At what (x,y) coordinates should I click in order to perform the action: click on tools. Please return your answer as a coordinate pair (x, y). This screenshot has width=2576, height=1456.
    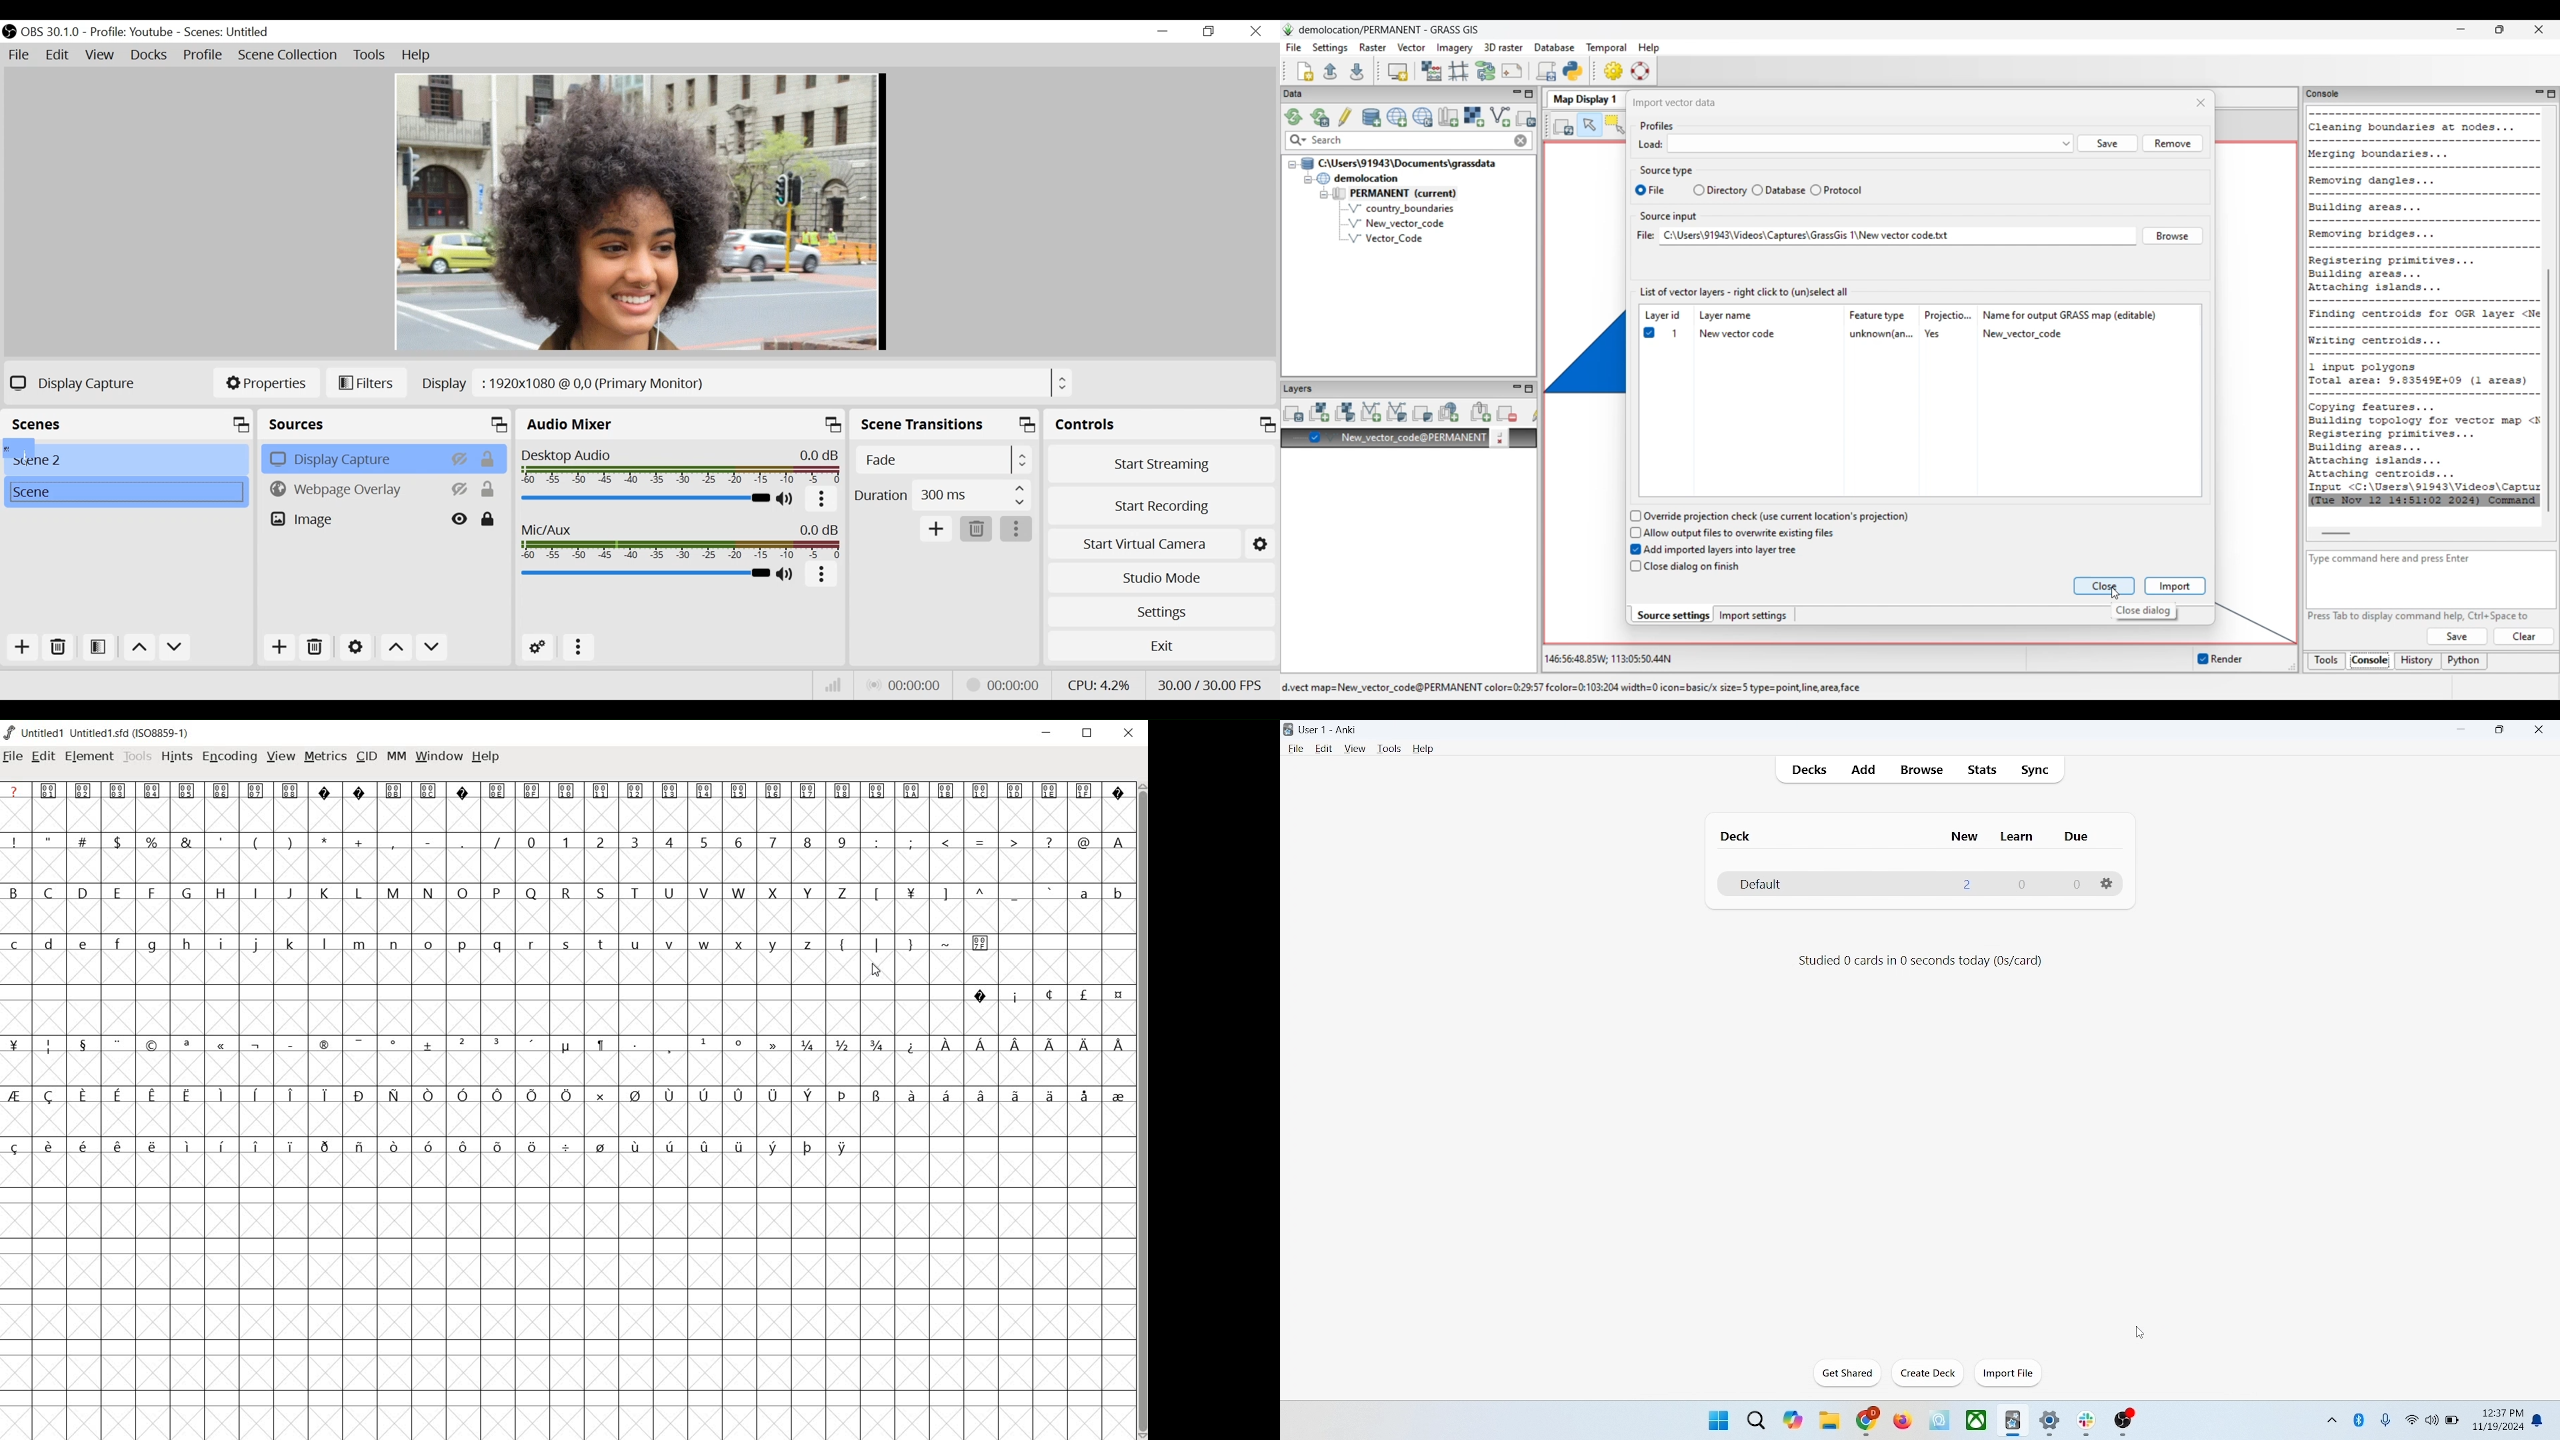
    Looking at the image, I should click on (137, 755).